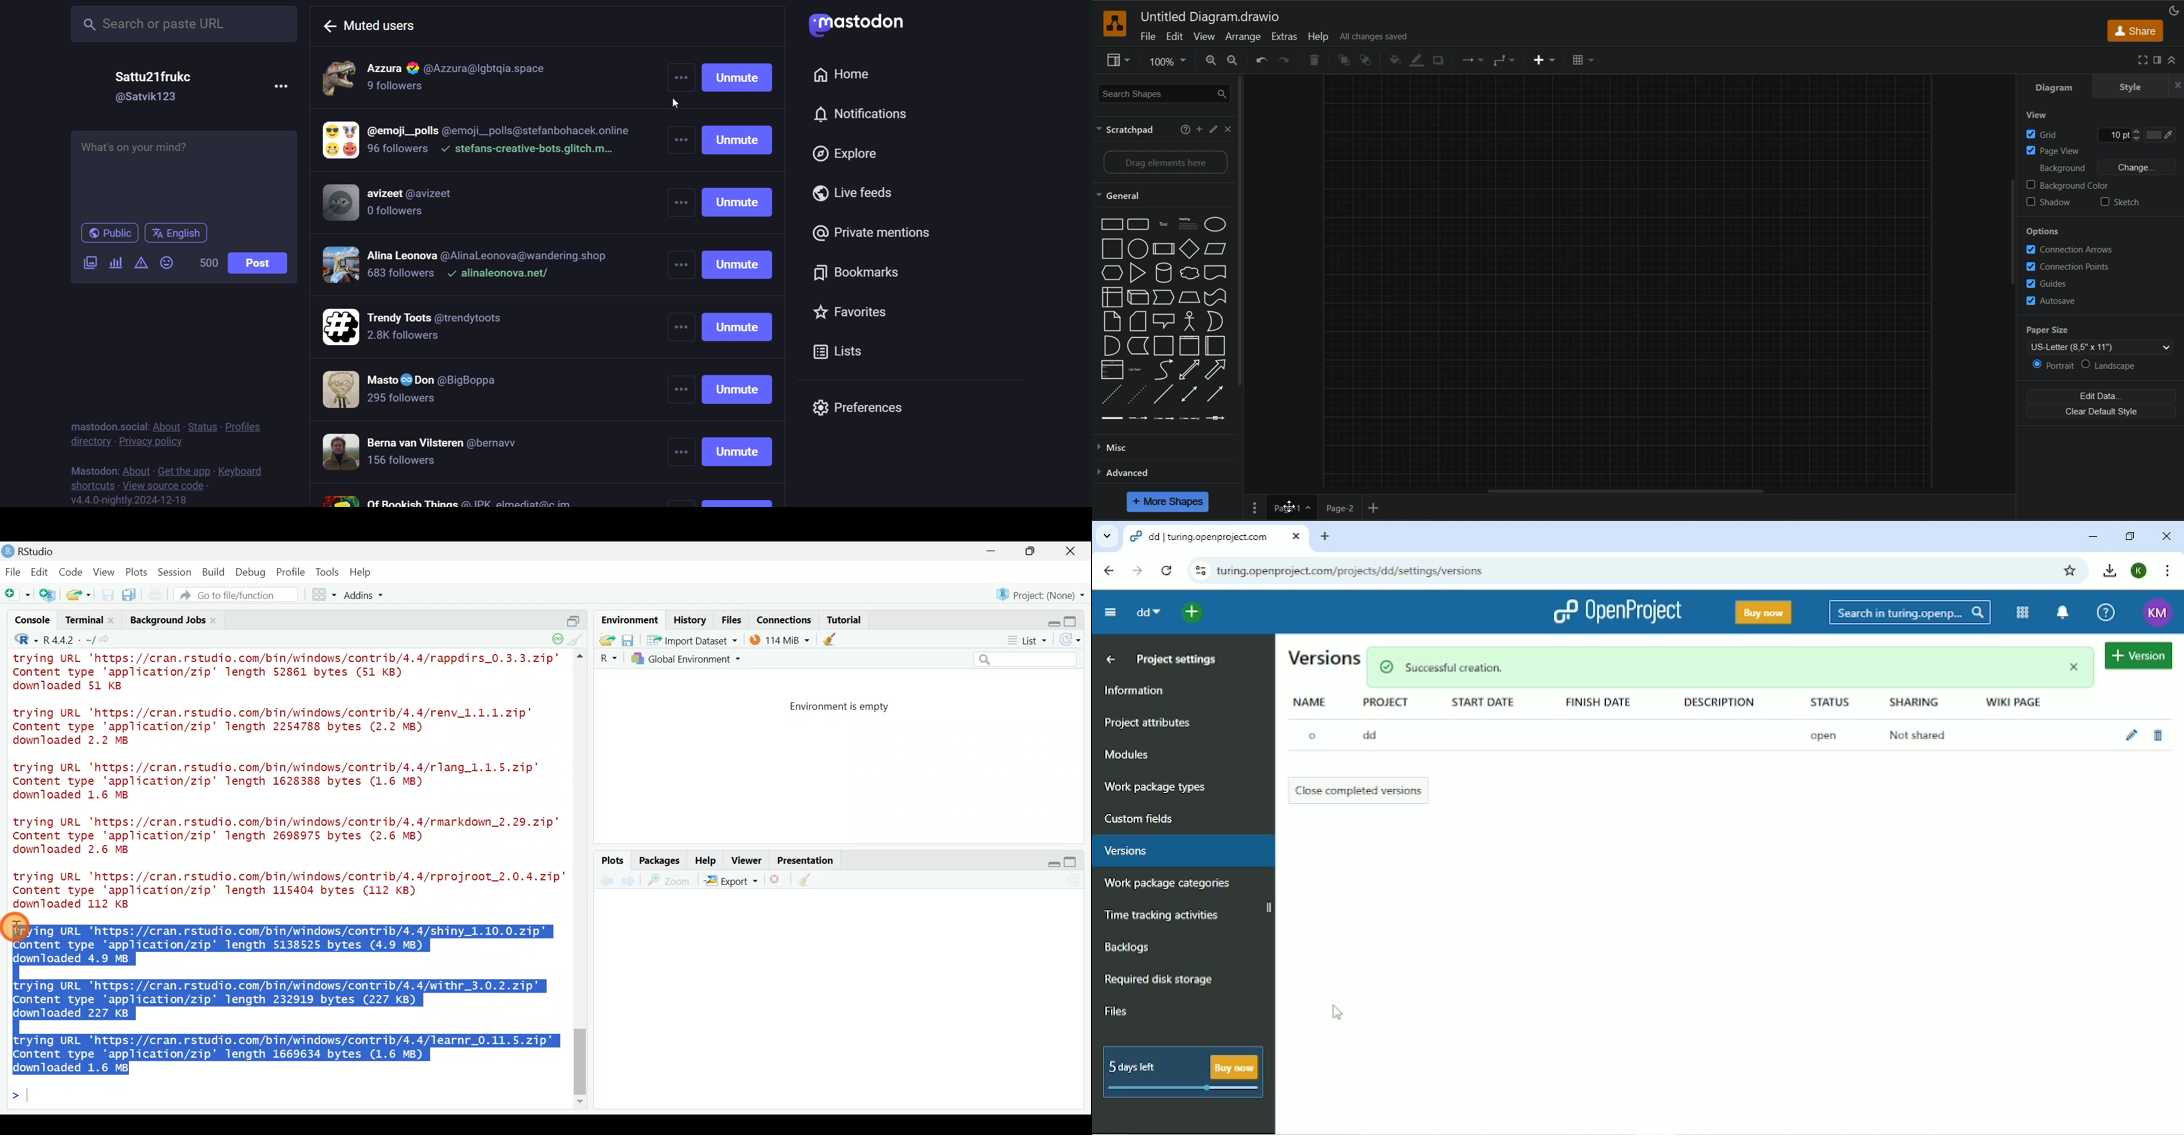 The image size is (2184, 1148). I want to click on Session, so click(177, 572).